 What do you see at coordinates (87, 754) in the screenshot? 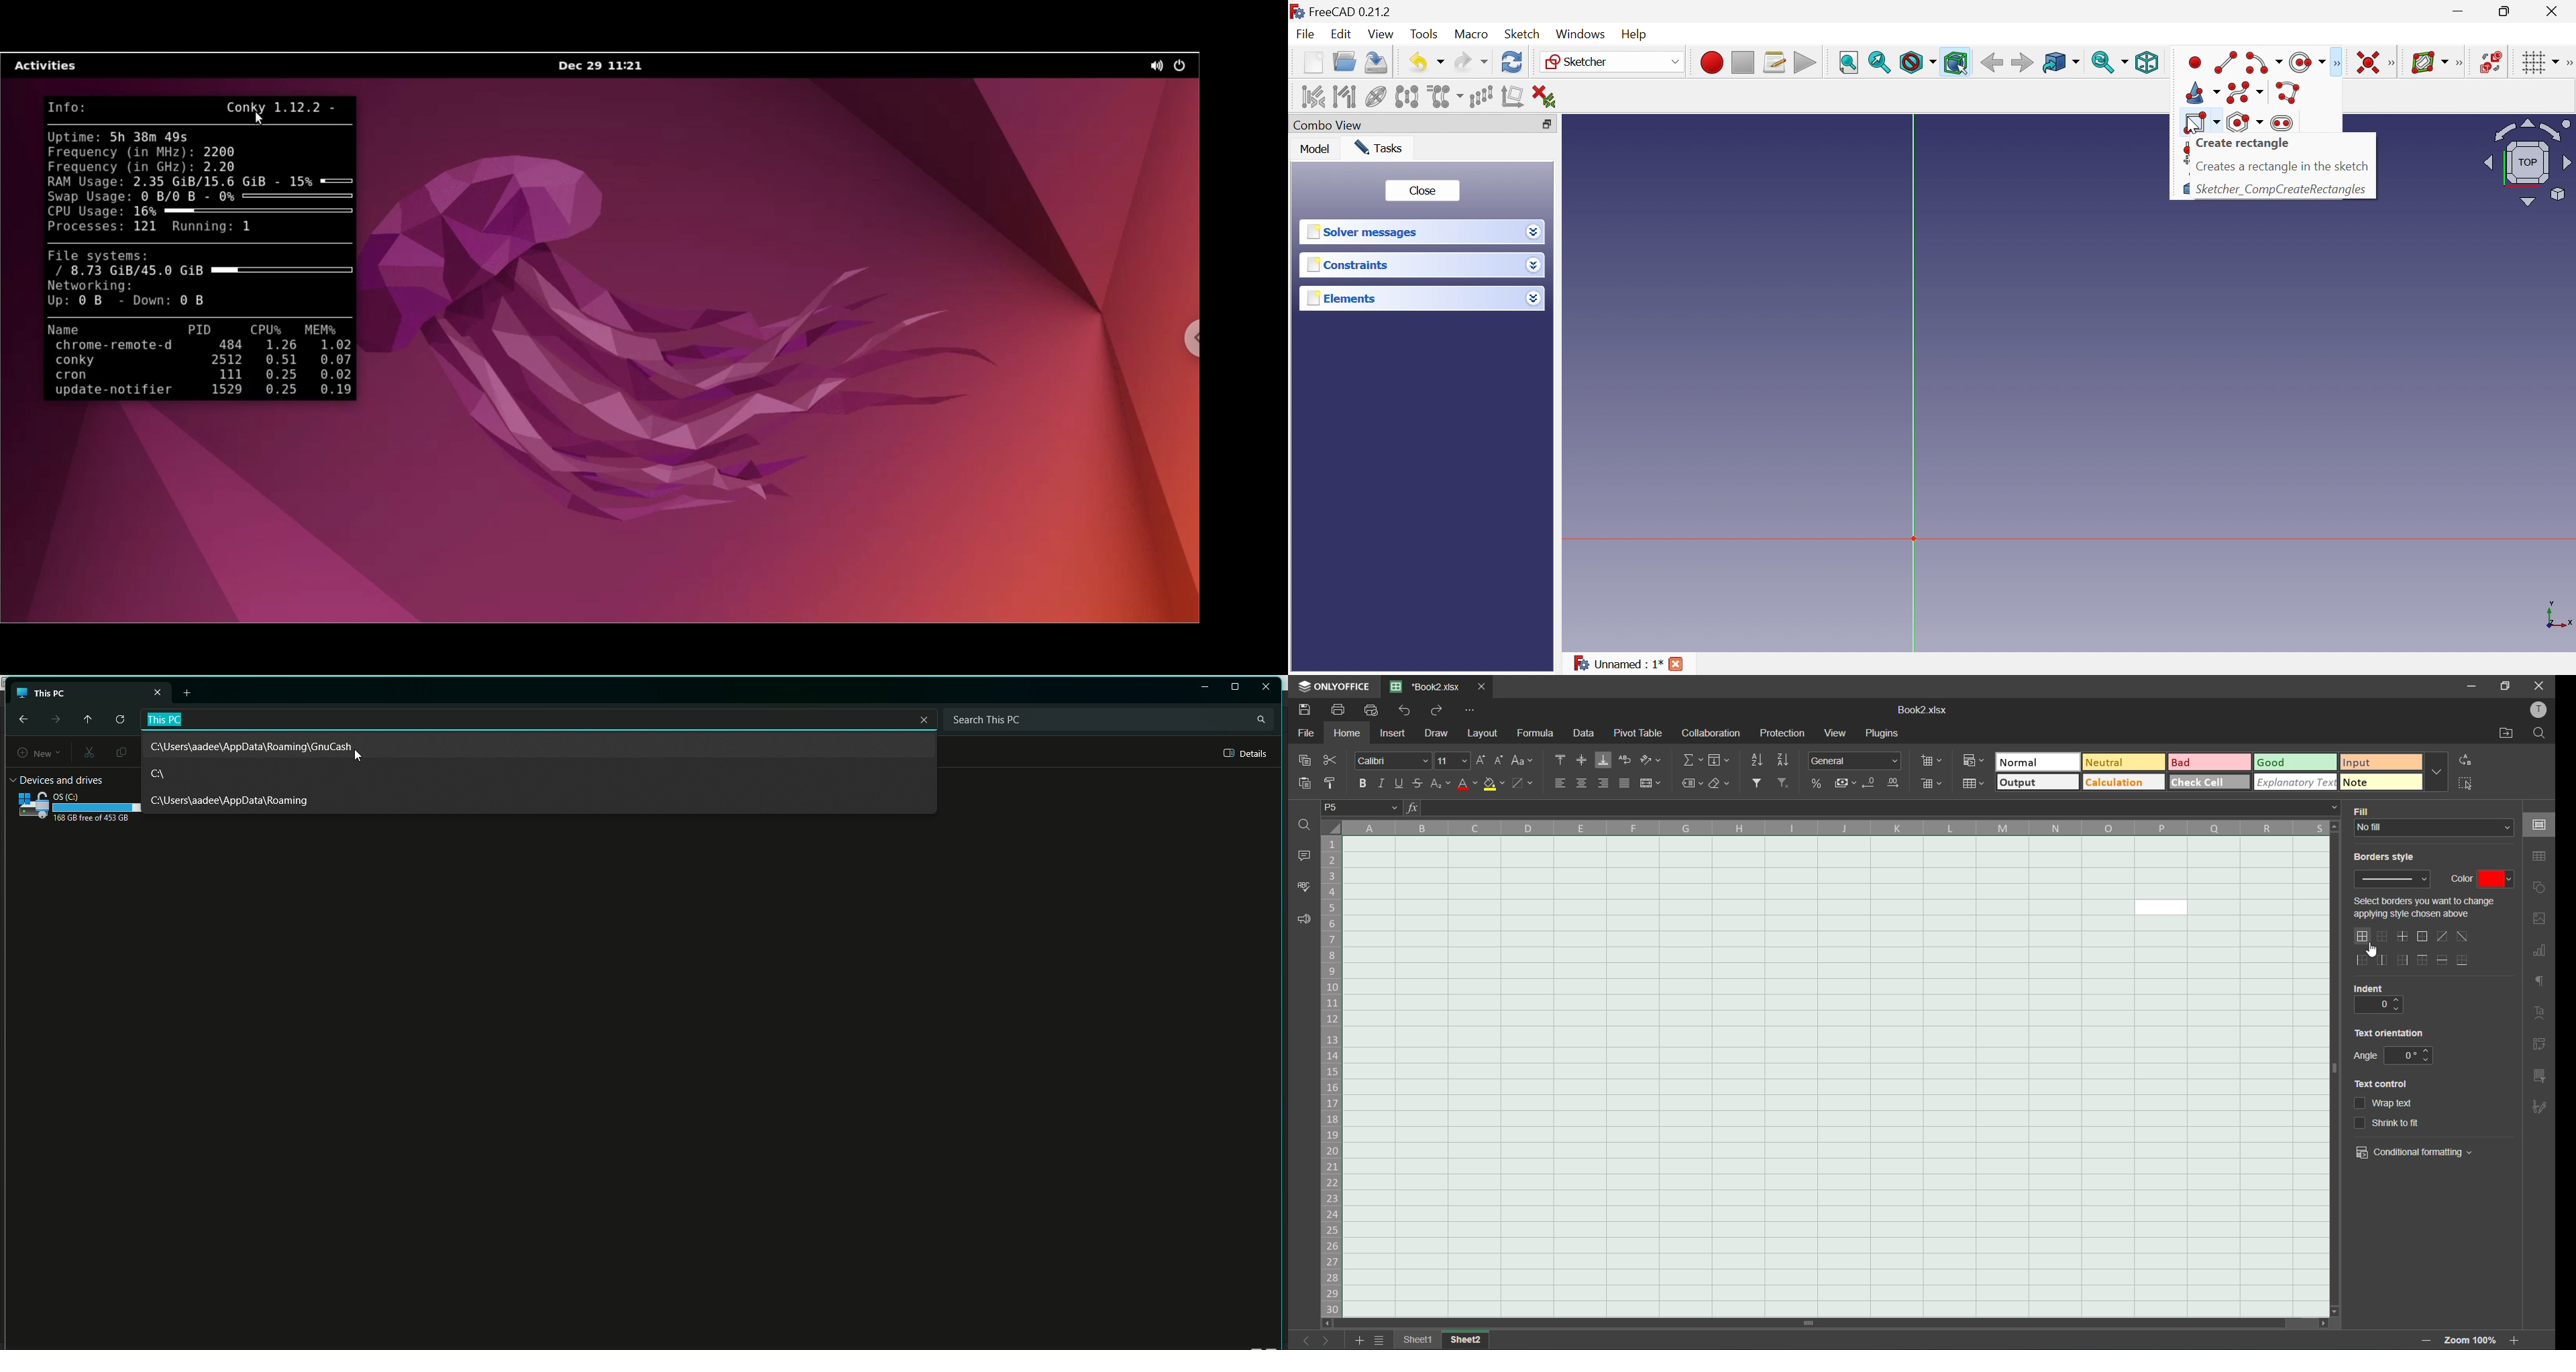
I see `Cut` at bounding box center [87, 754].